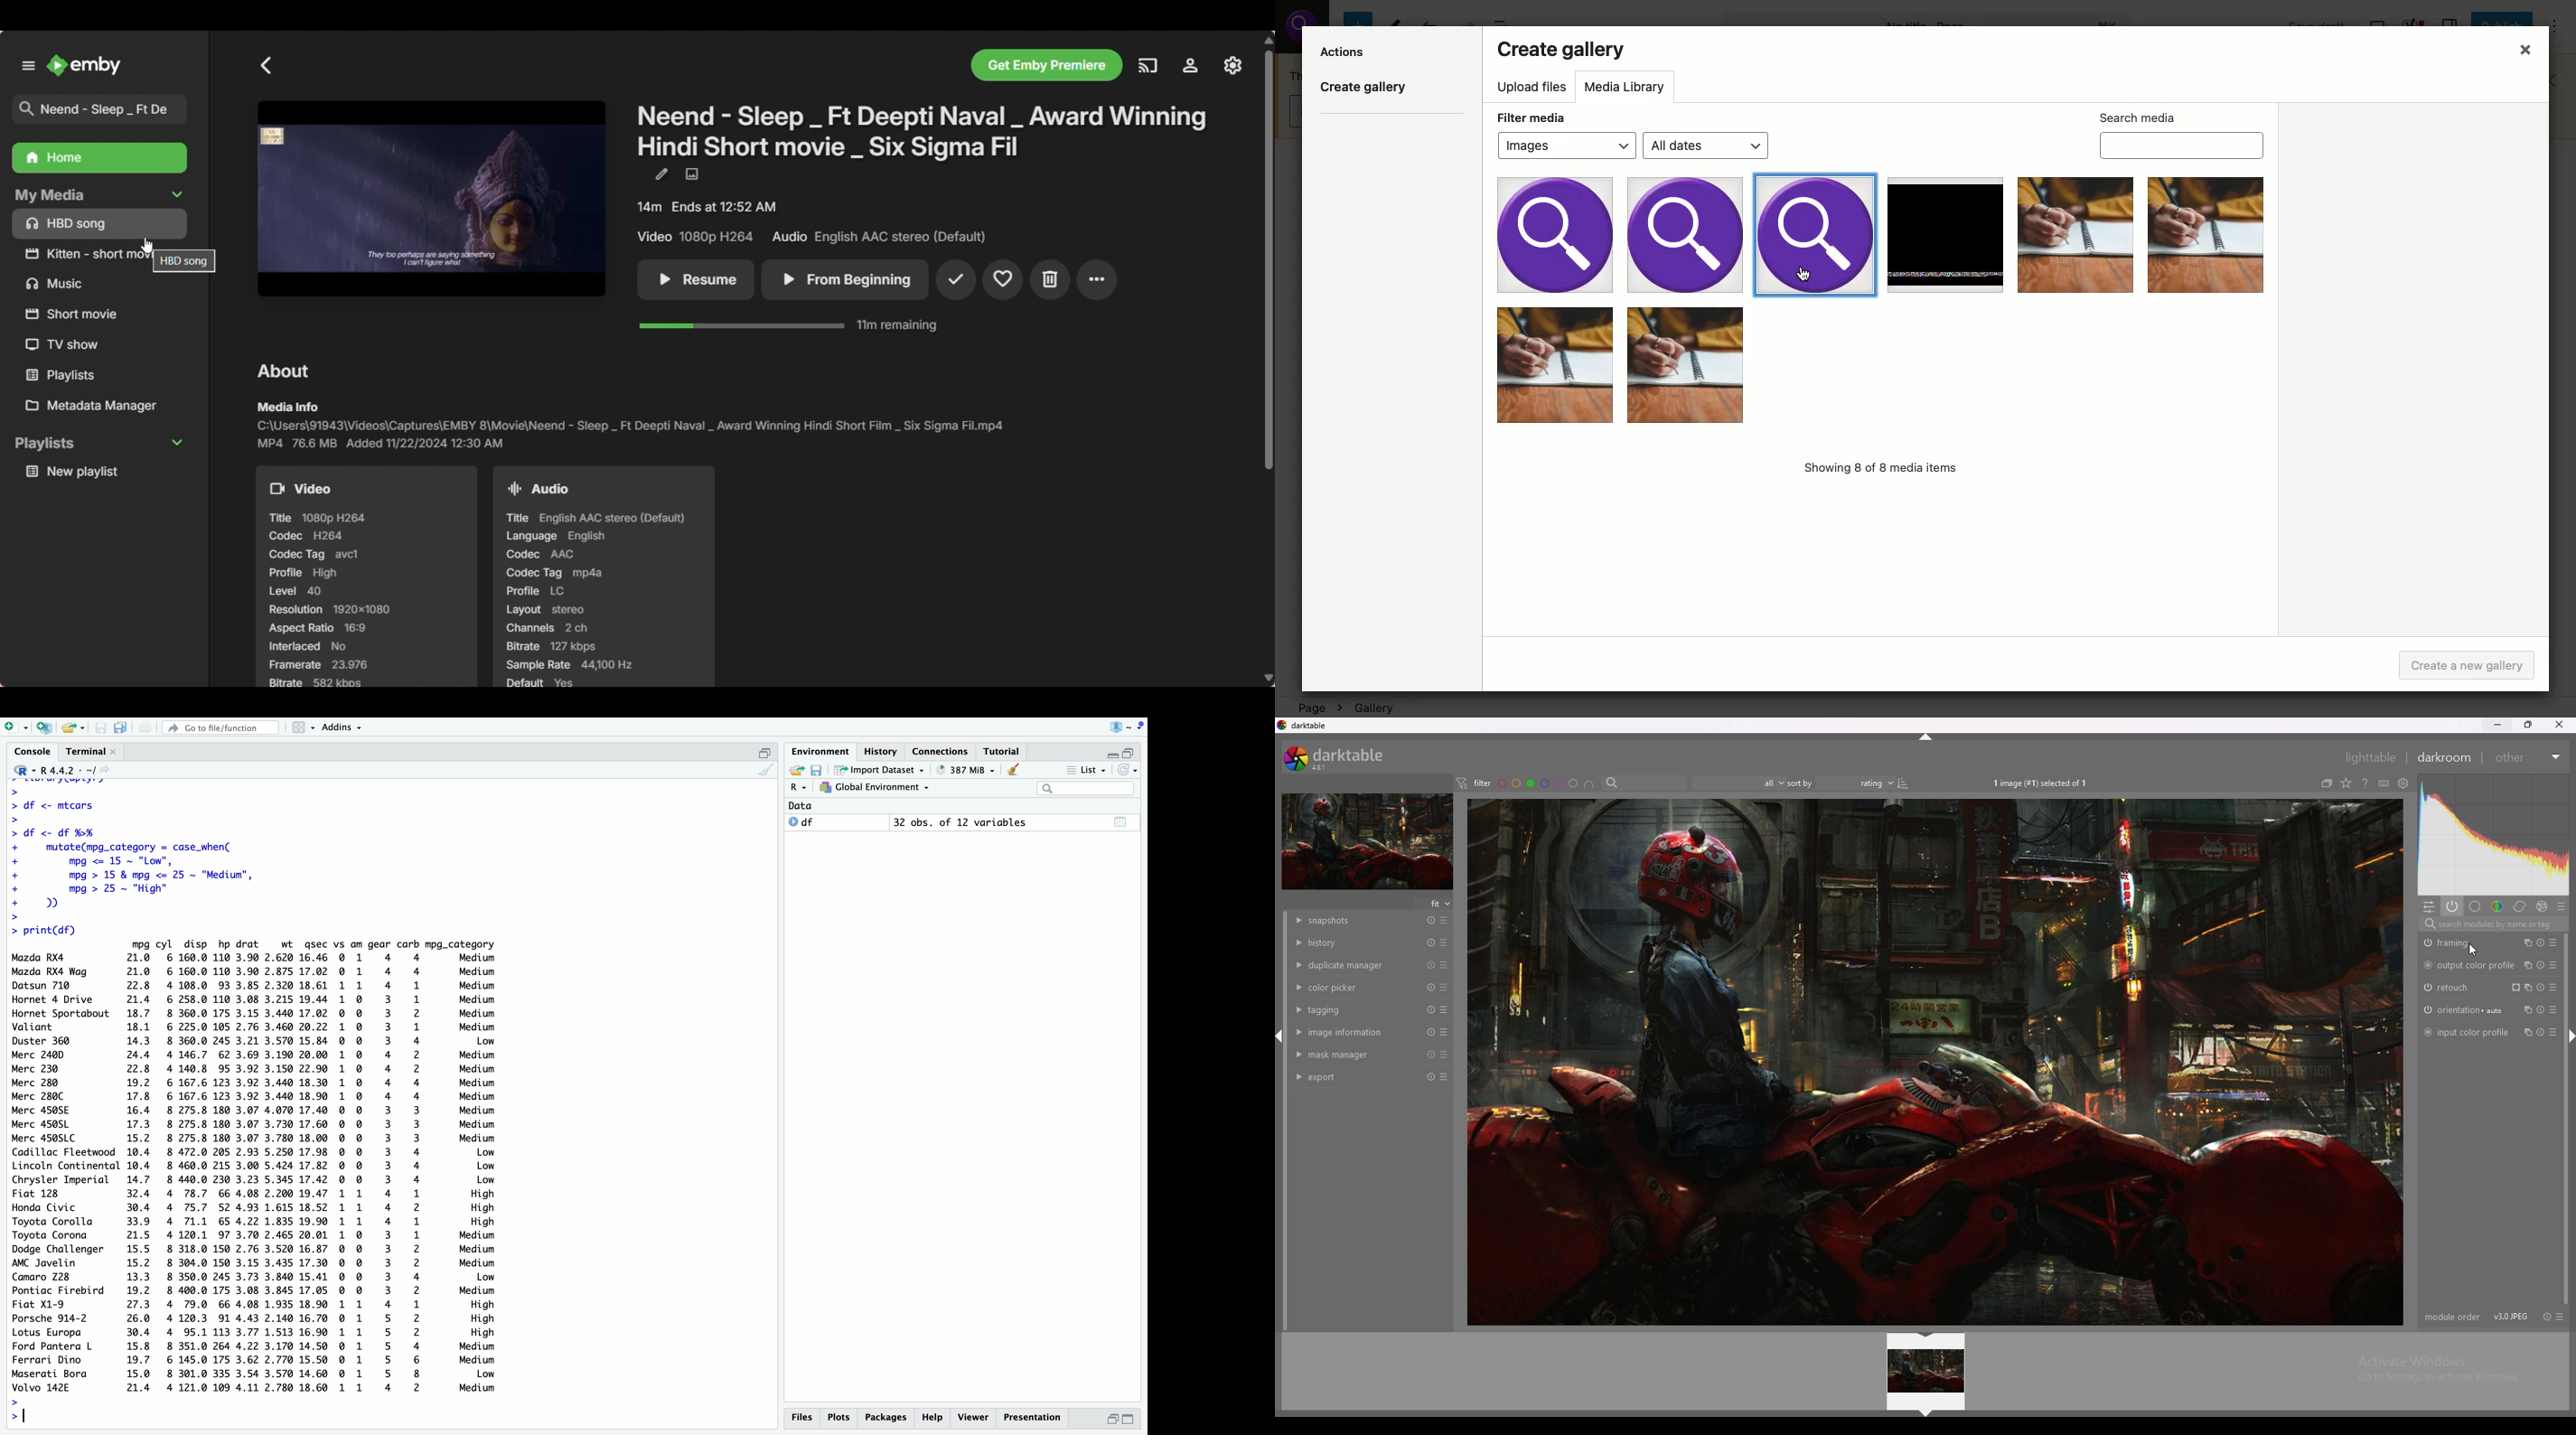  What do you see at coordinates (2514, 987) in the screenshot?
I see `parametric mask` at bounding box center [2514, 987].